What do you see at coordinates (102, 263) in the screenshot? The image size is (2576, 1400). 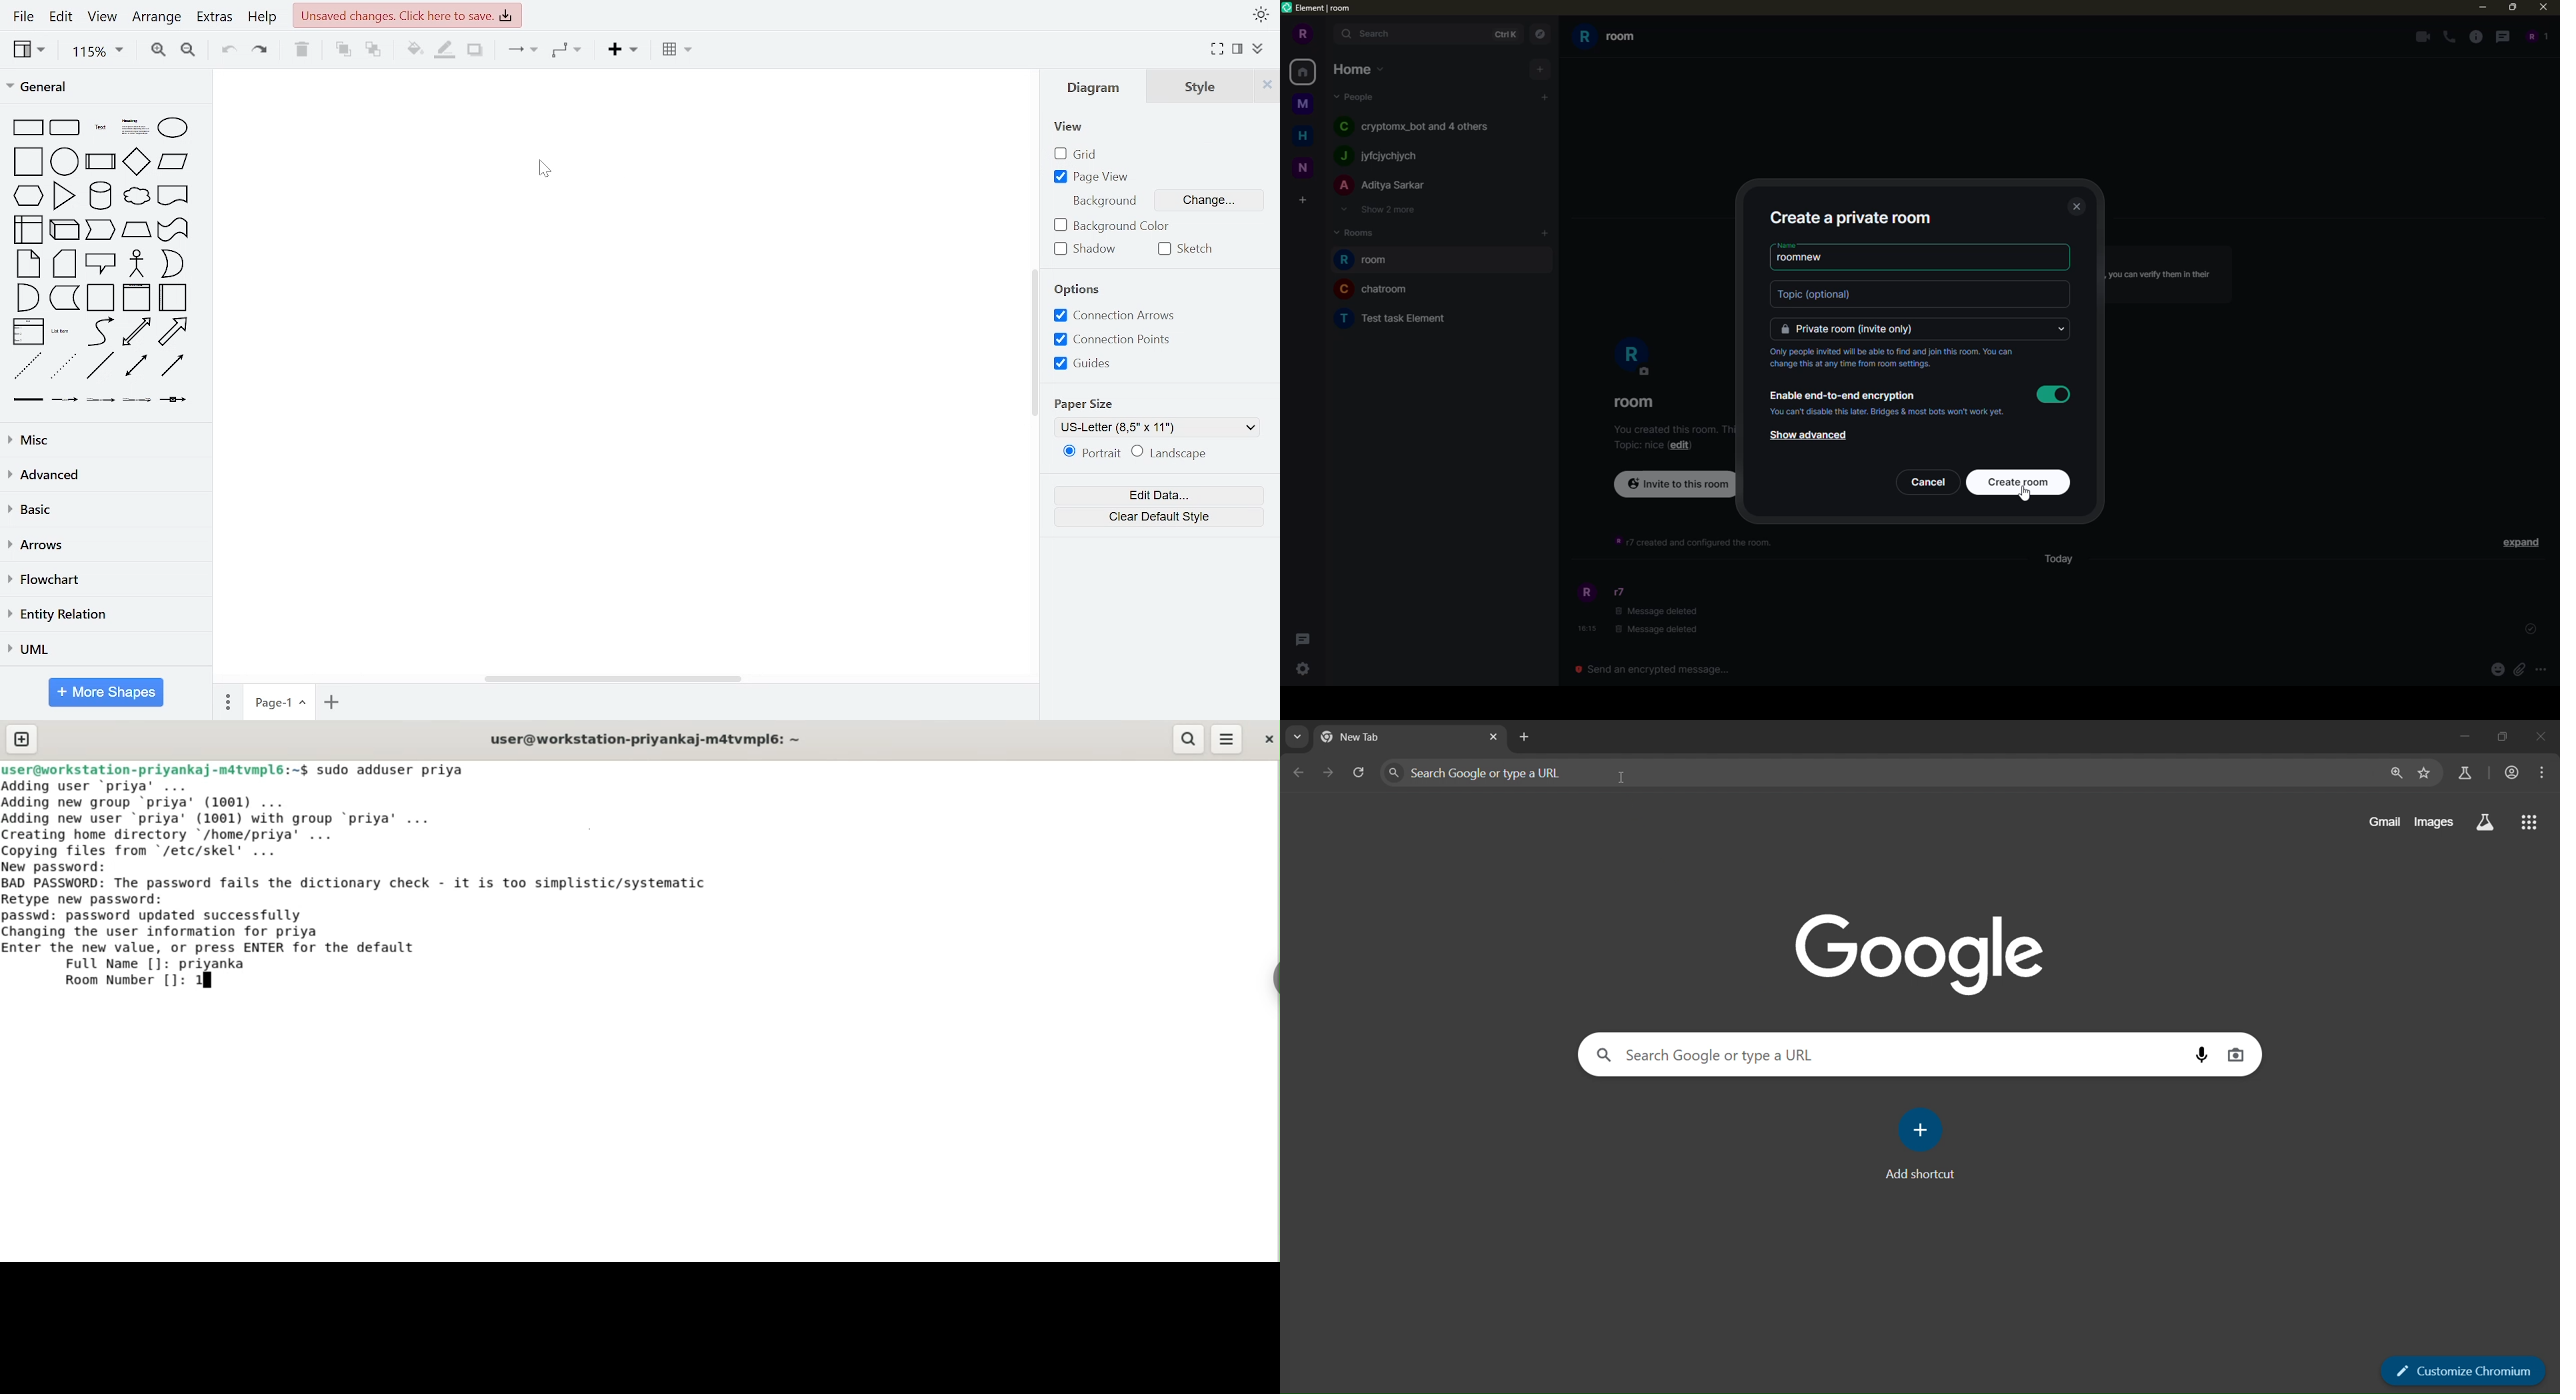 I see `callout` at bounding box center [102, 263].